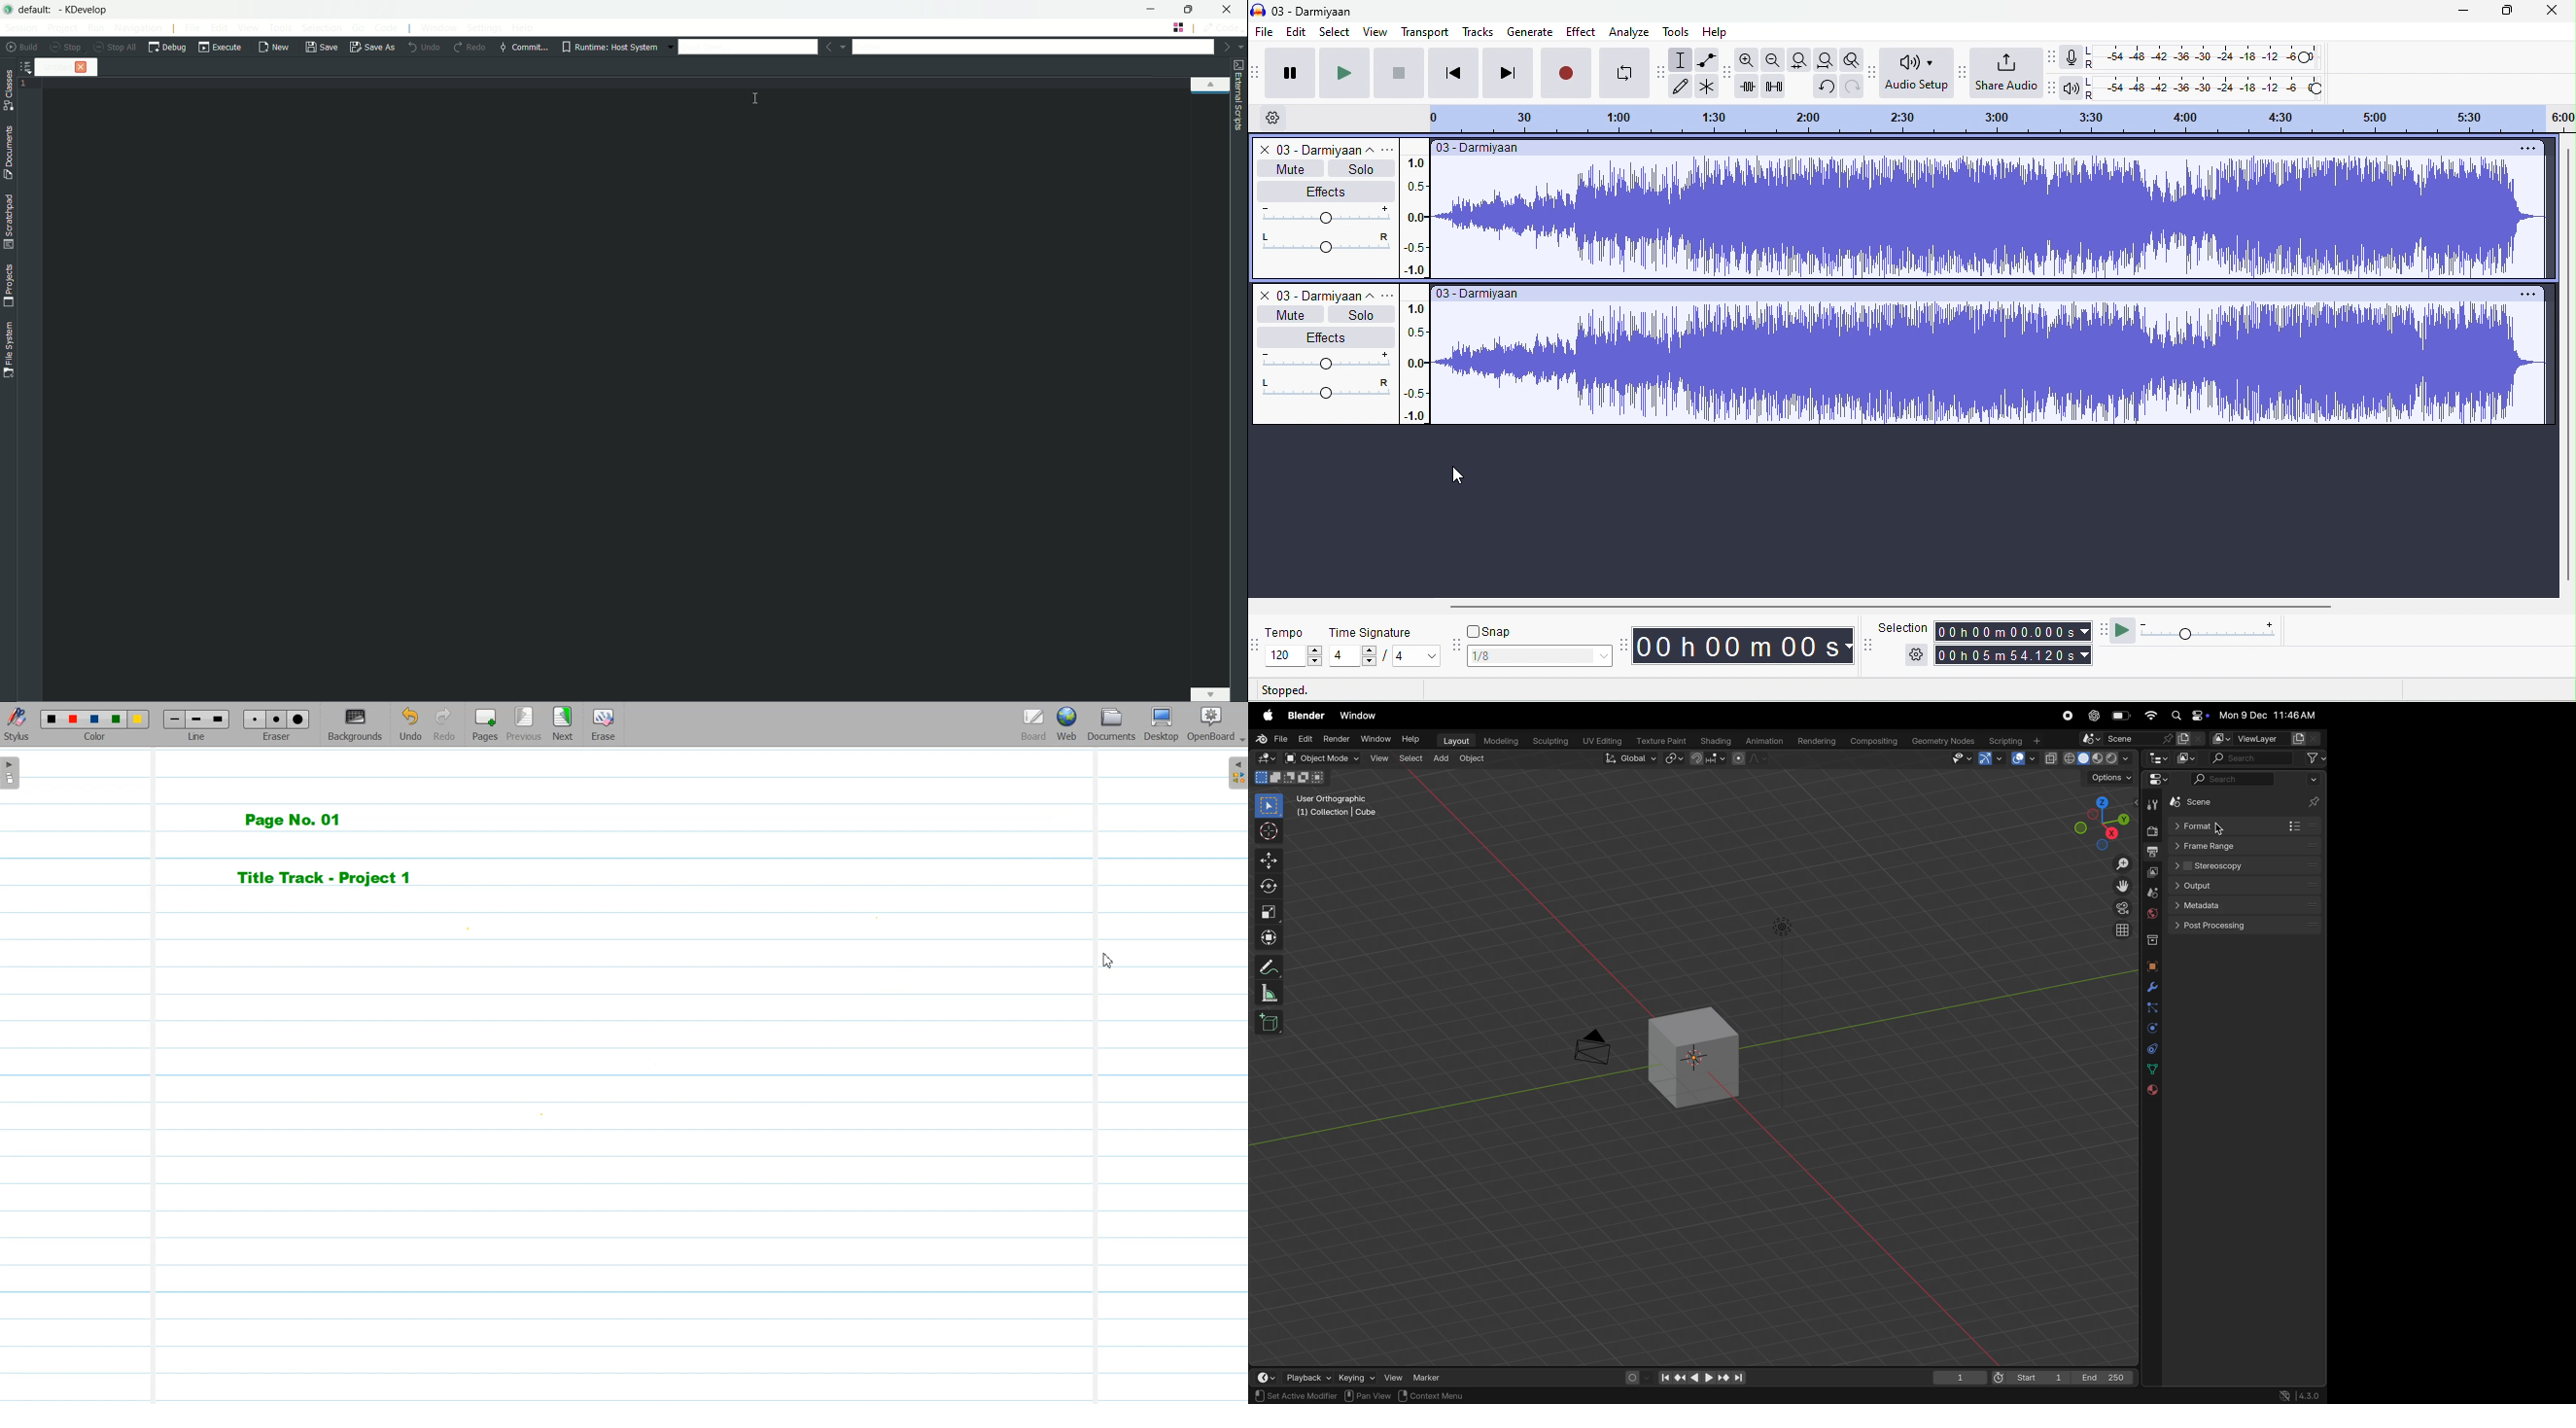 Image resolution: width=2576 pixels, height=1428 pixels. Describe the element at coordinates (1390, 291) in the screenshot. I see `options` at that location.